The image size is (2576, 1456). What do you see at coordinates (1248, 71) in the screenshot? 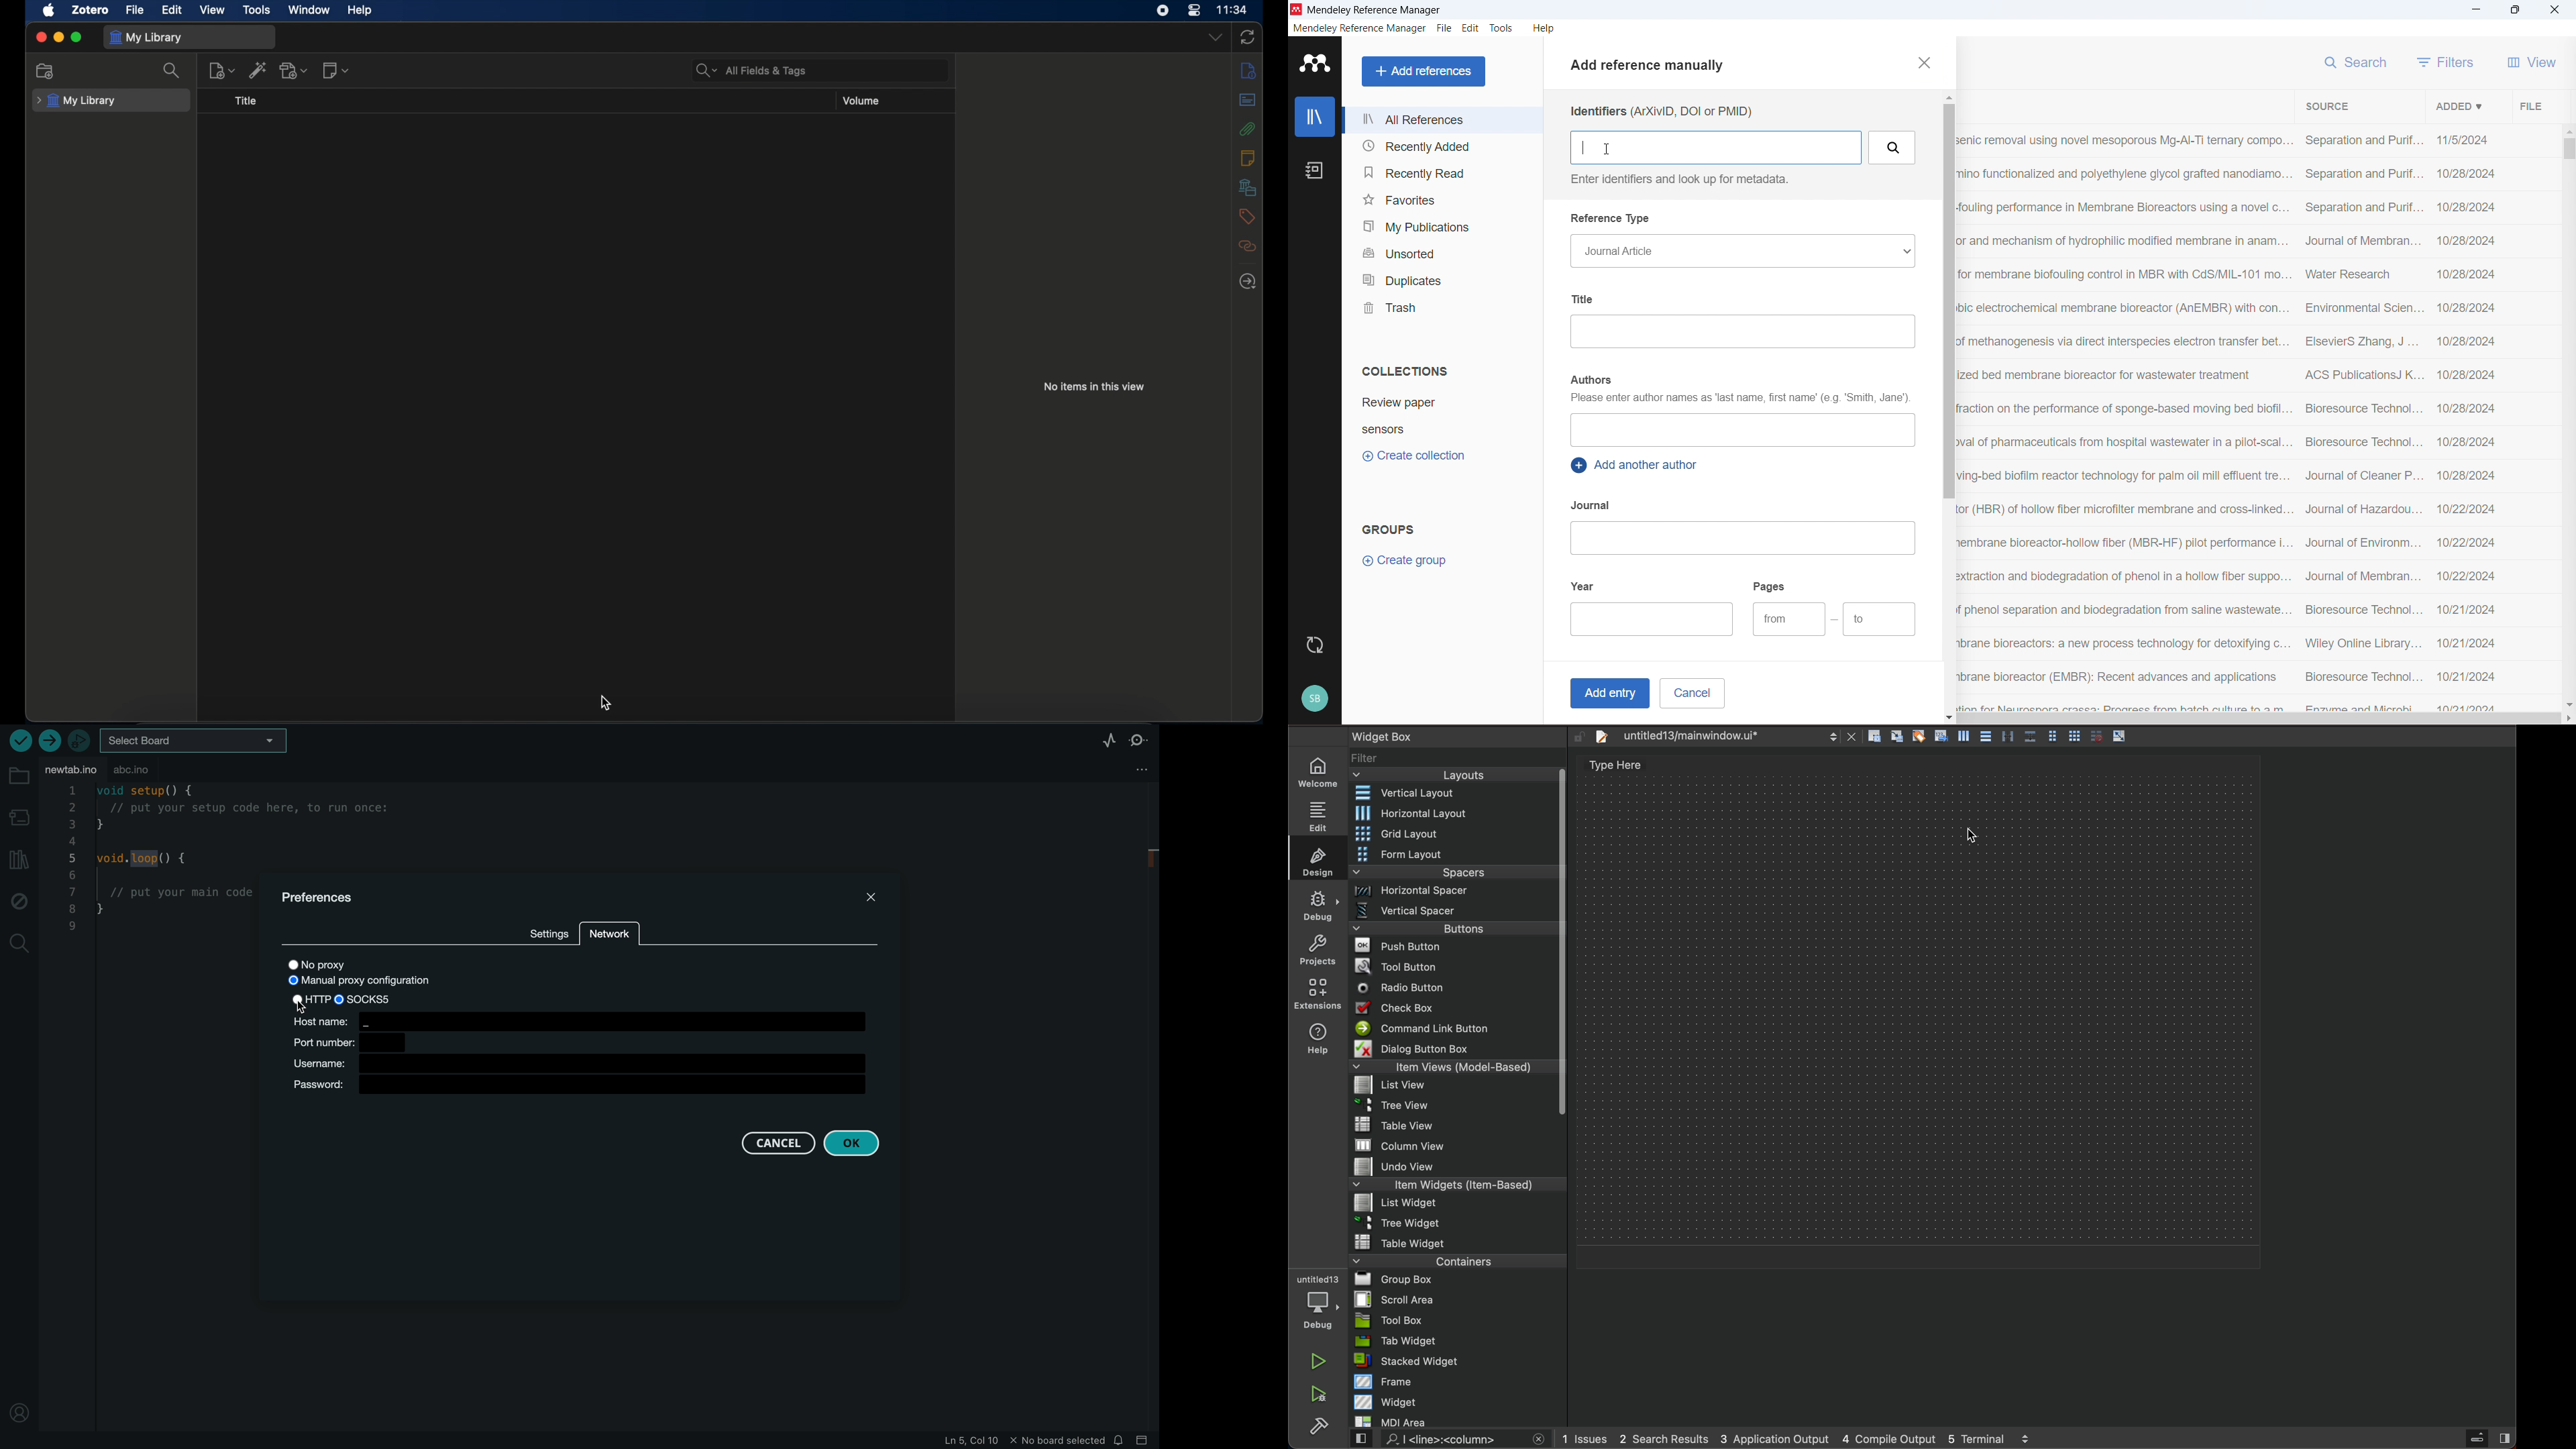
I see `info` at bounding box center [1248, 71].